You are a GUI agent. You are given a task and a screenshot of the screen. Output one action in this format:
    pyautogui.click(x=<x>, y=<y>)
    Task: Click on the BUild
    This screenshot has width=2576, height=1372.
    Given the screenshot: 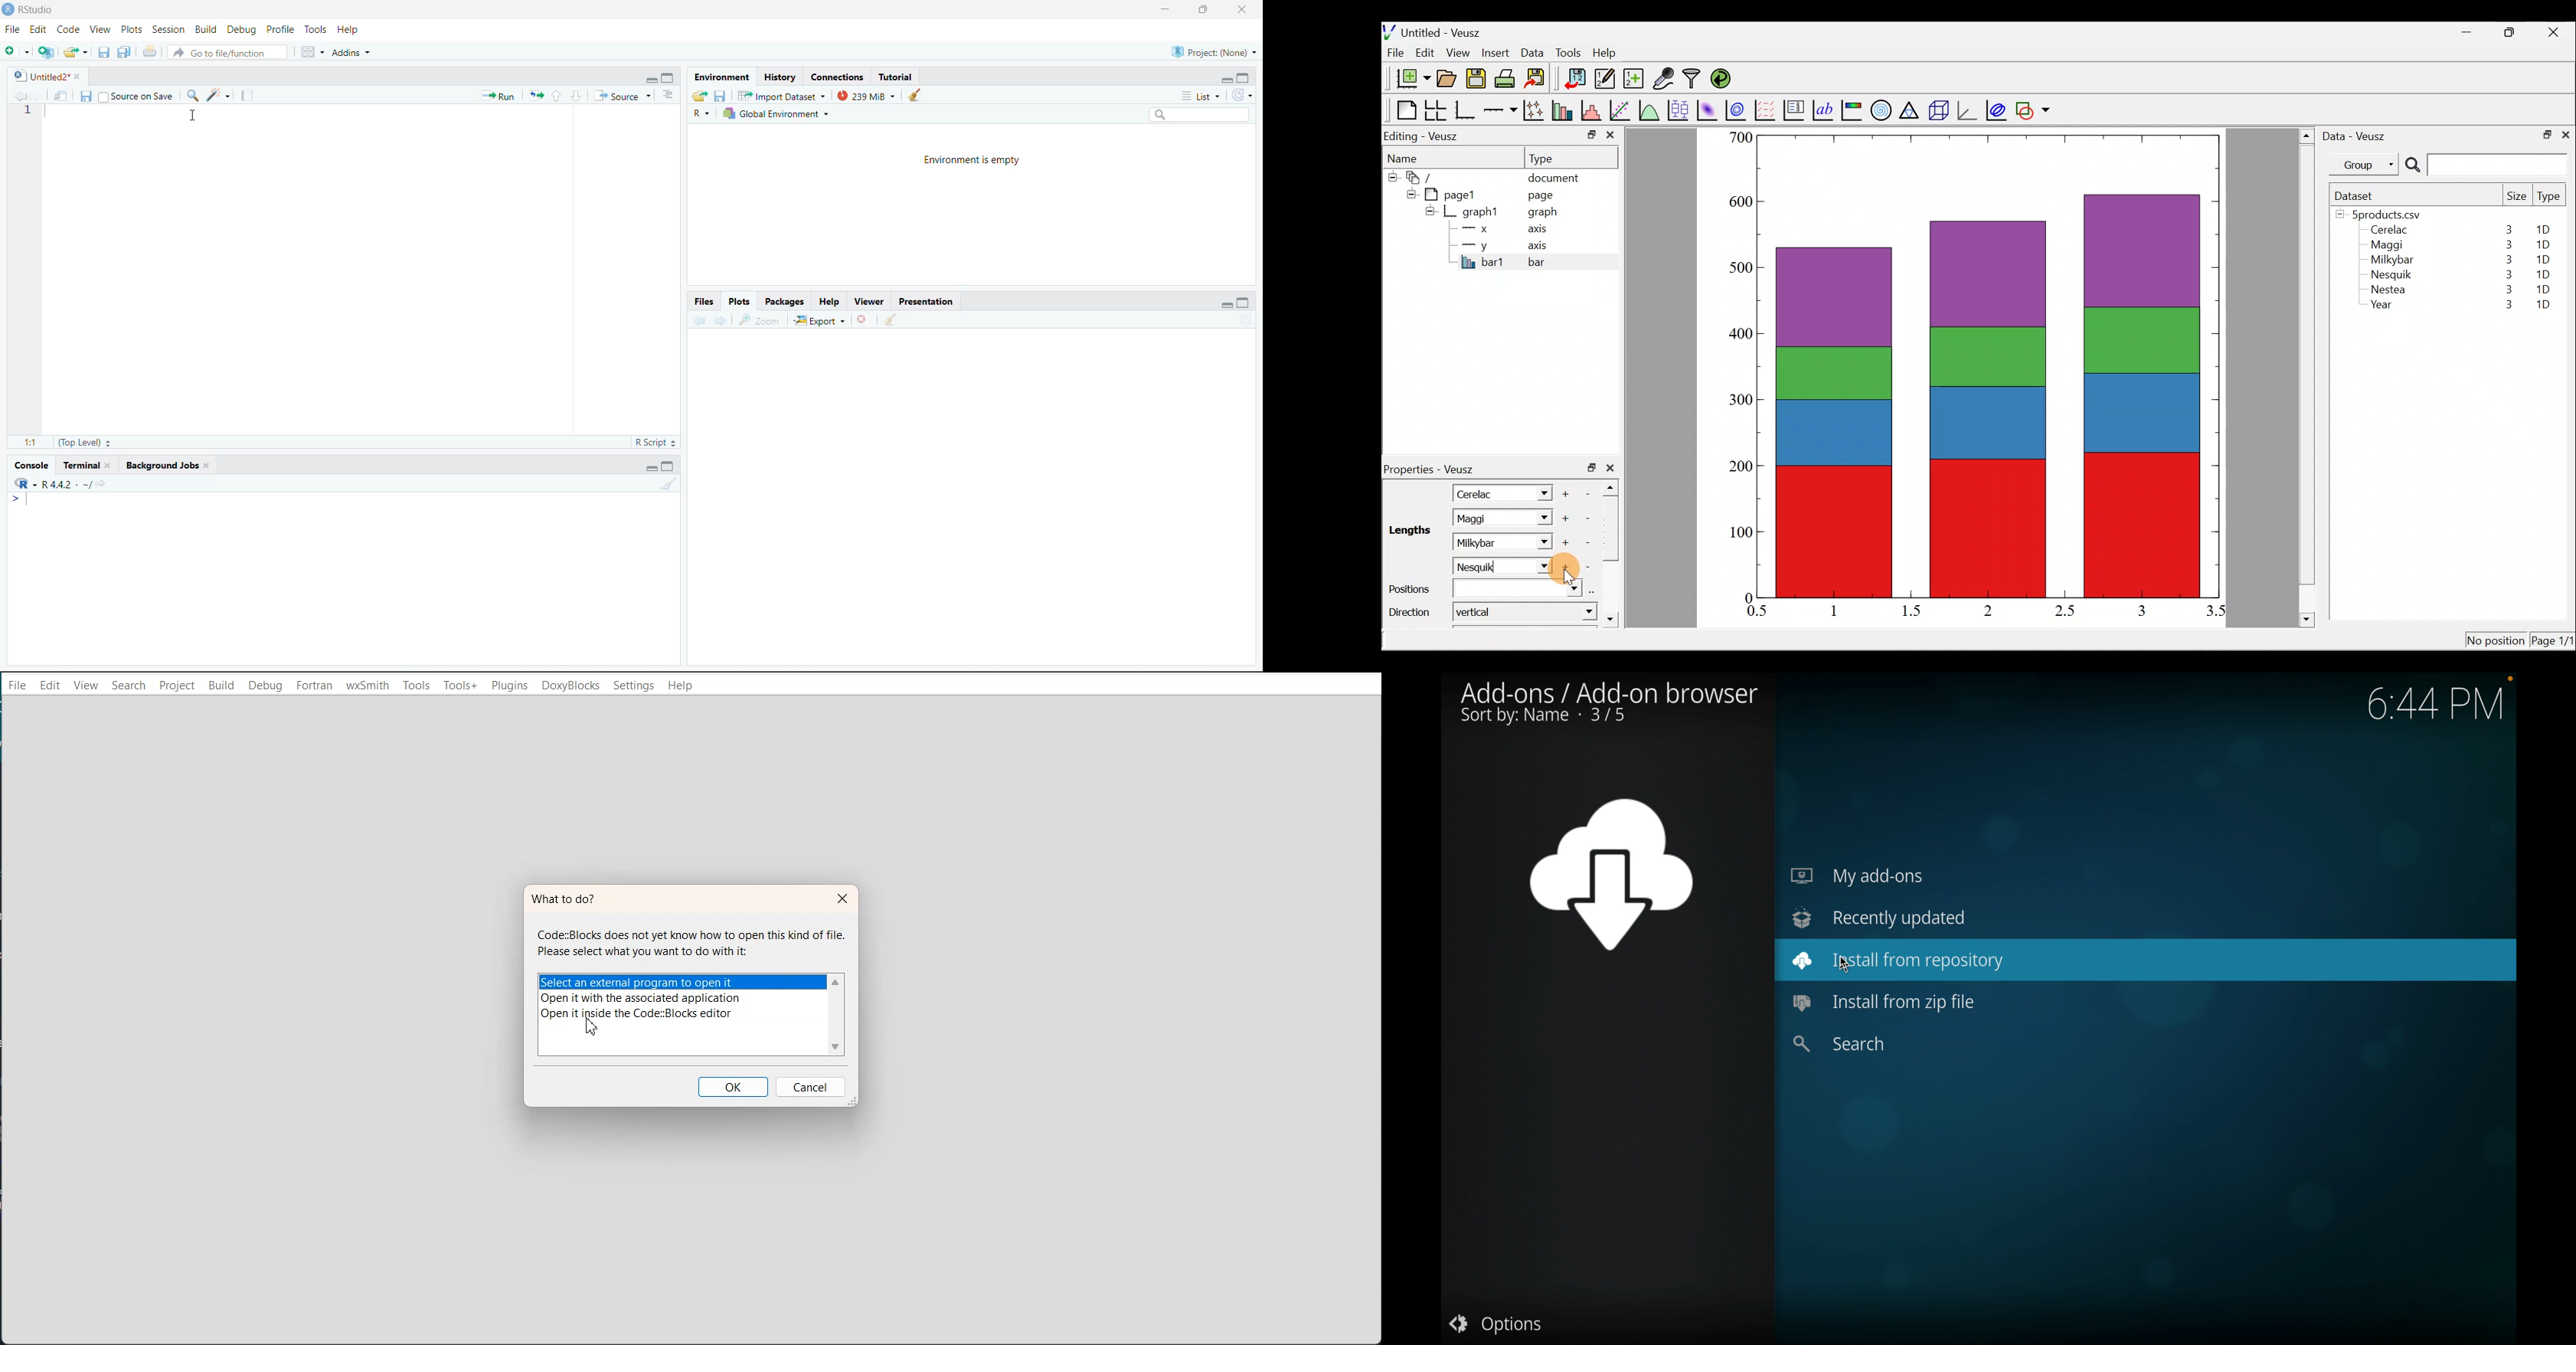 What is the action you would take?
    pyautogui.click(x=209, y=28)
    